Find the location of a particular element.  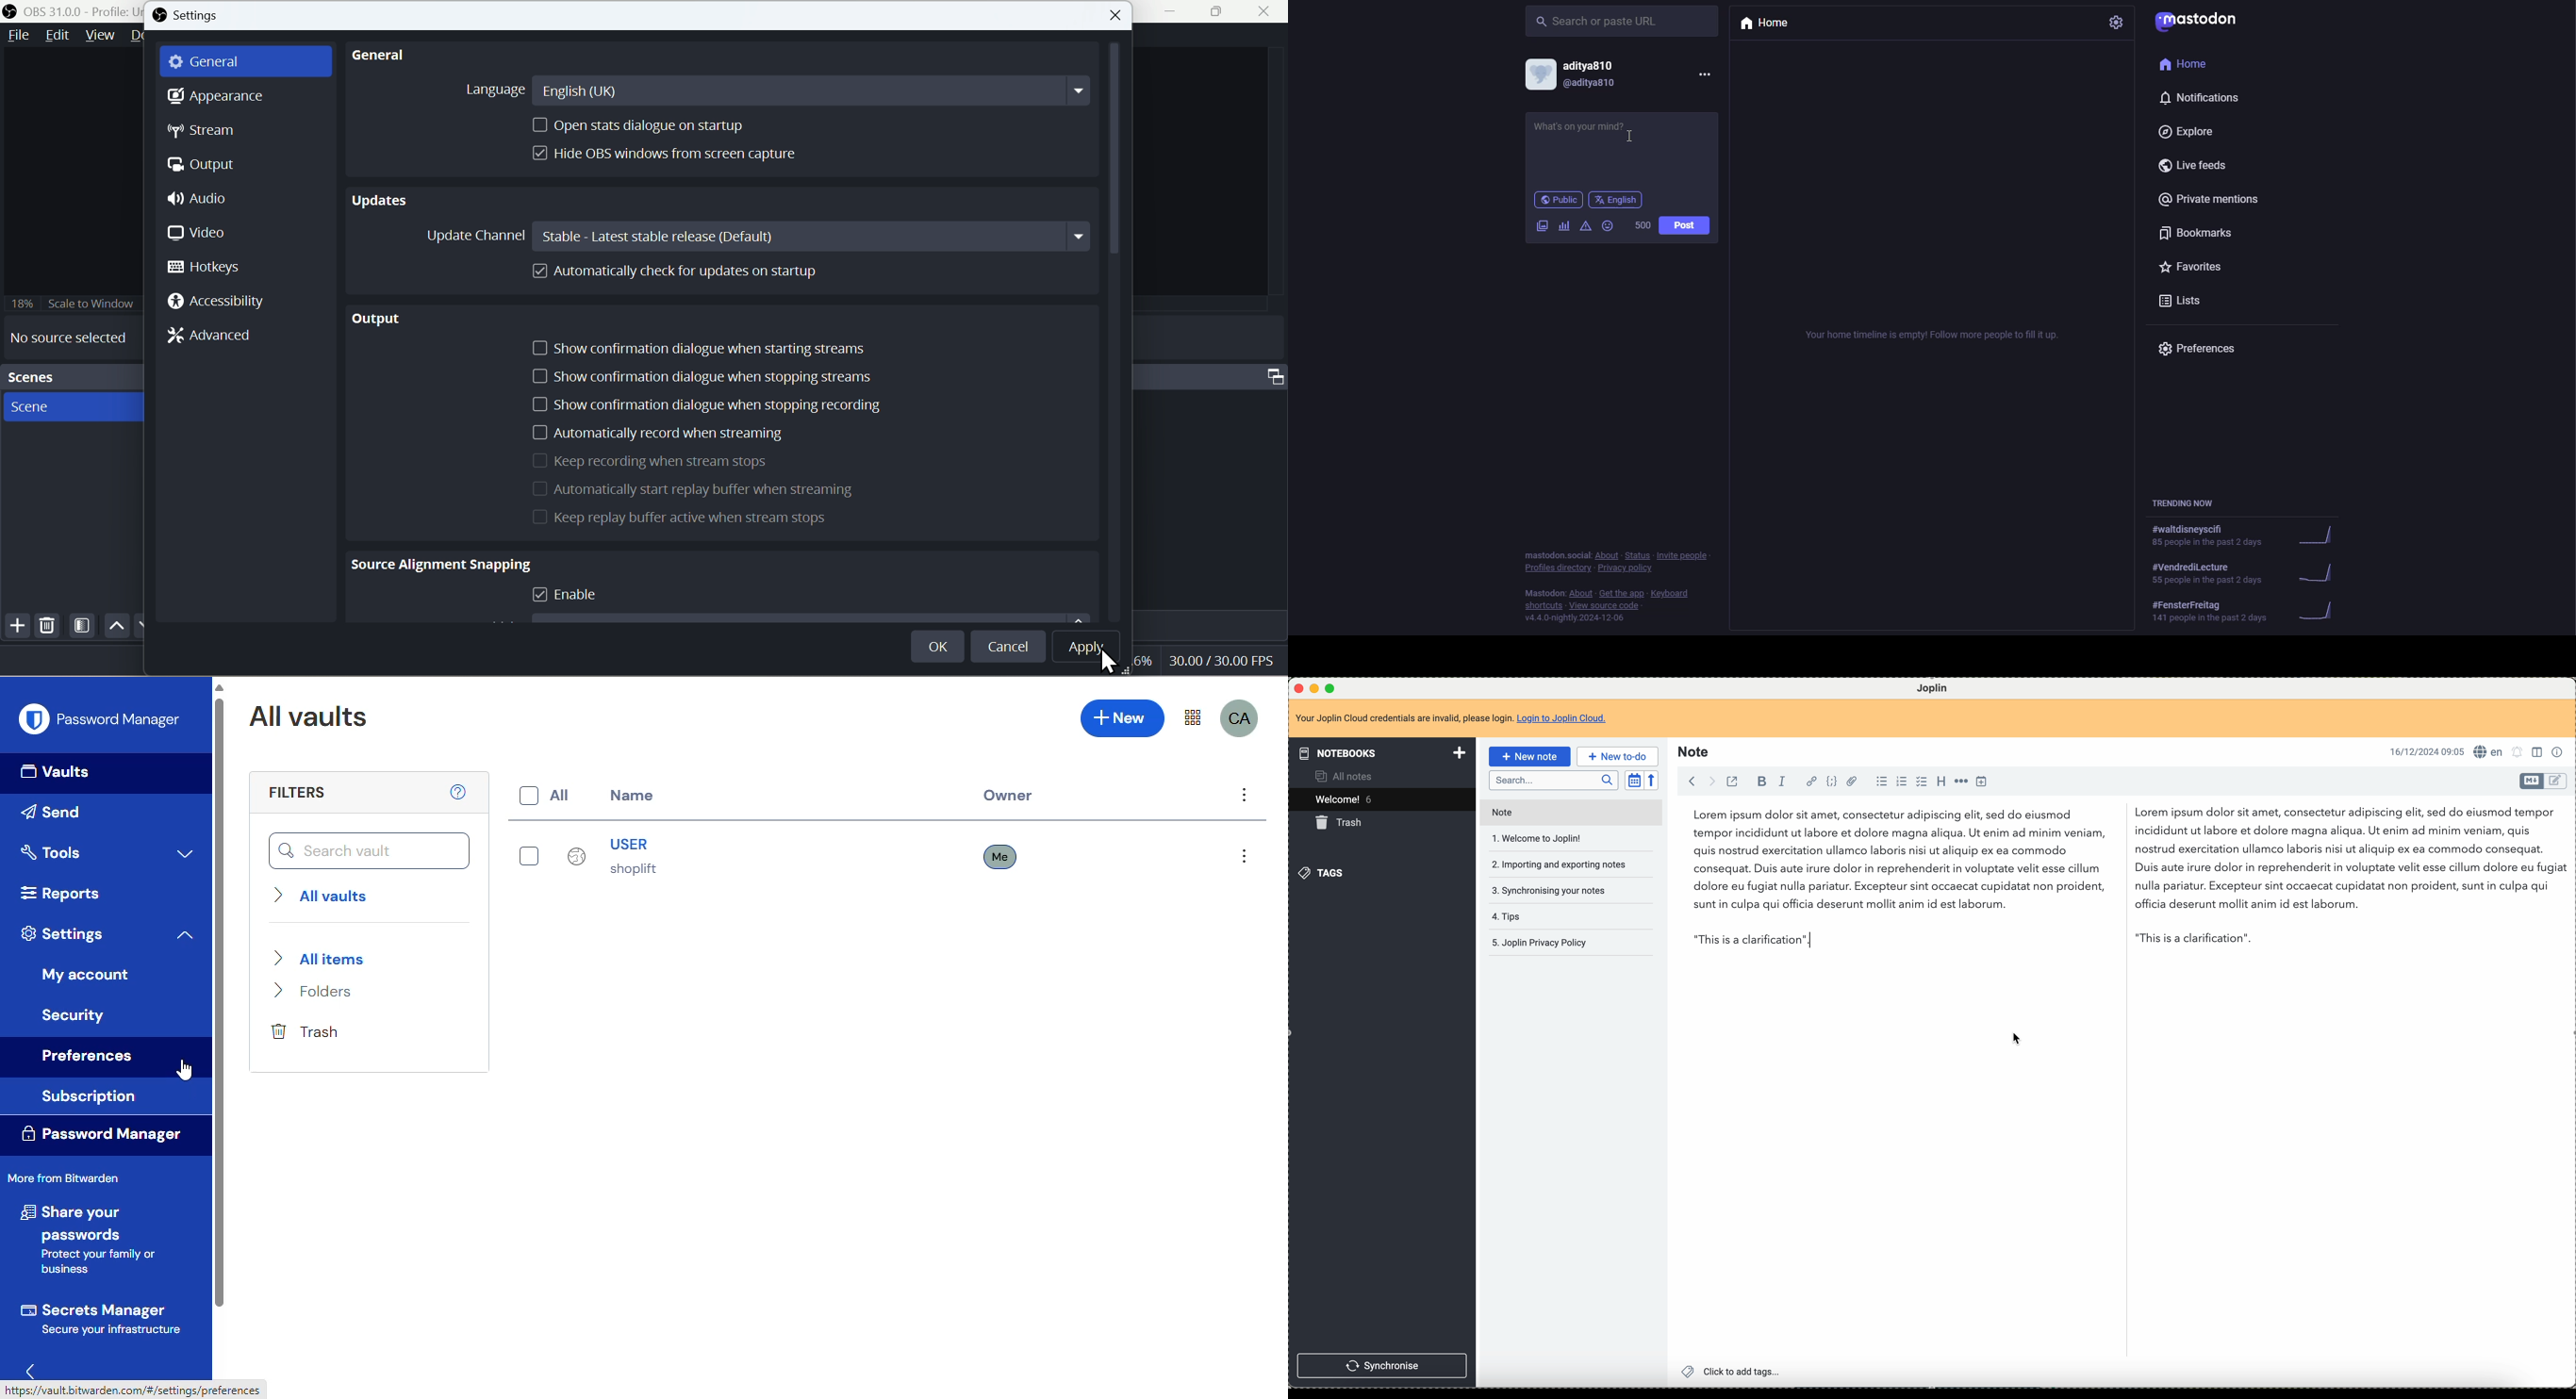

close is located at coordinates (1297, 686).